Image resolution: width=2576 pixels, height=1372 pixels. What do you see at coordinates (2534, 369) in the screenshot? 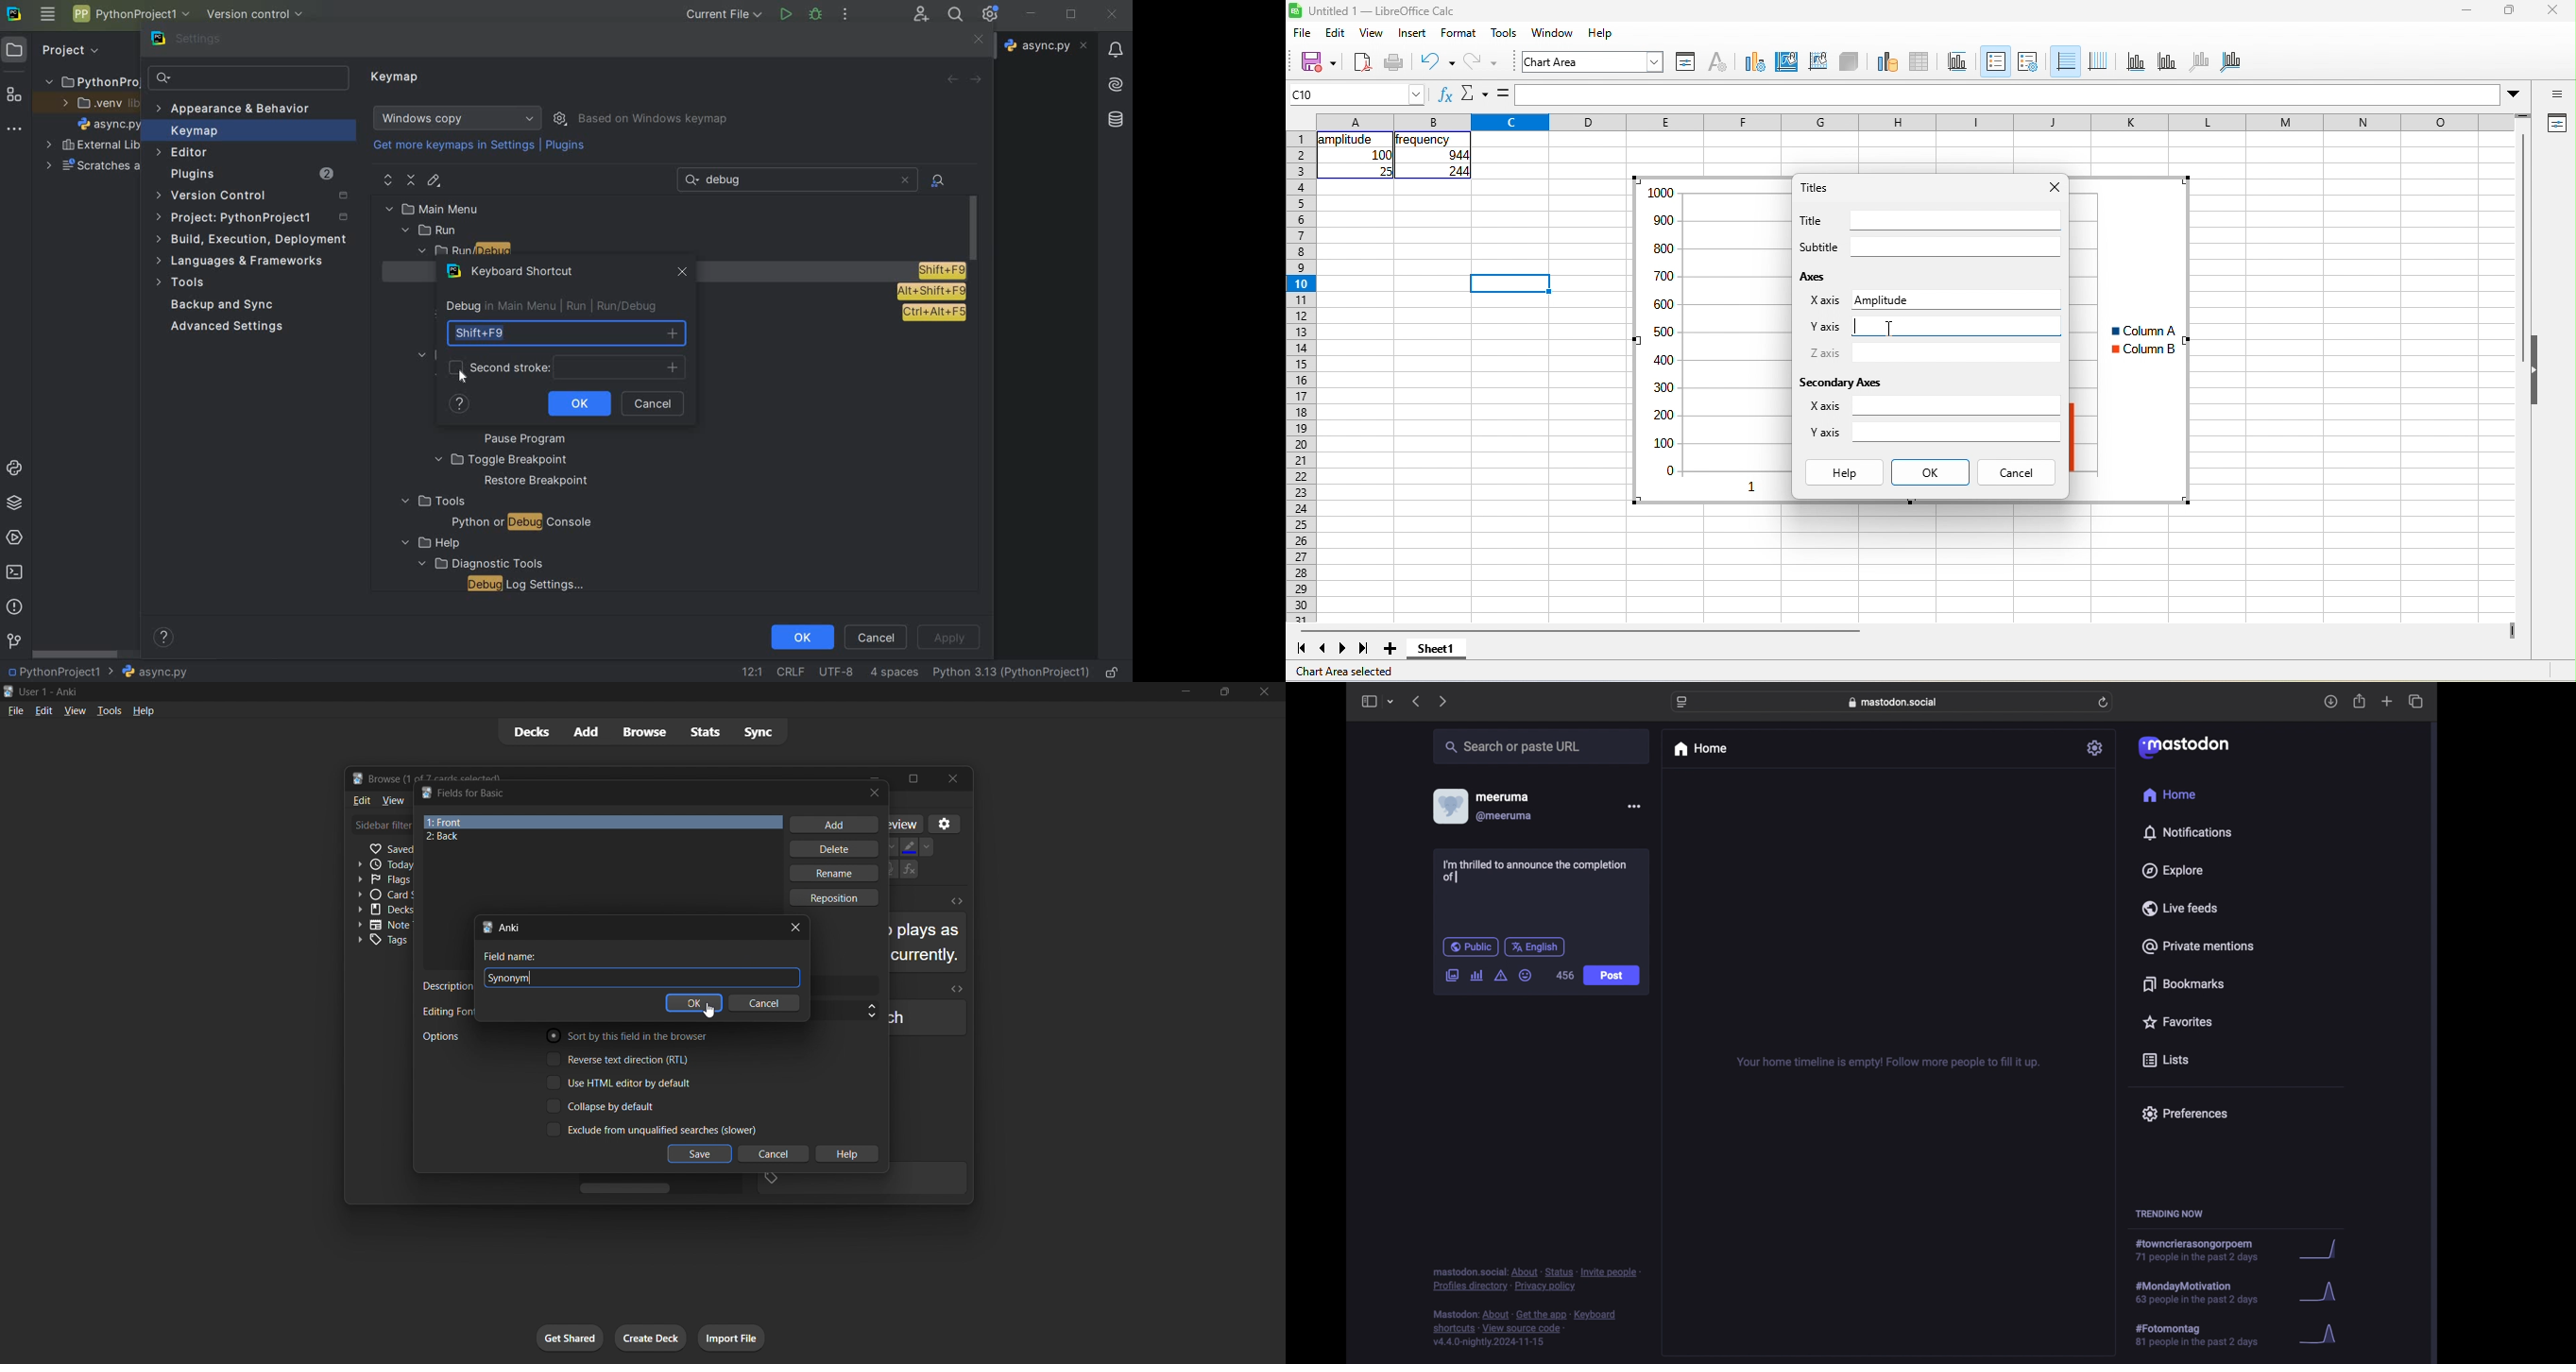
I see `Collapse/Expand` at bounding box center [2534, 369].